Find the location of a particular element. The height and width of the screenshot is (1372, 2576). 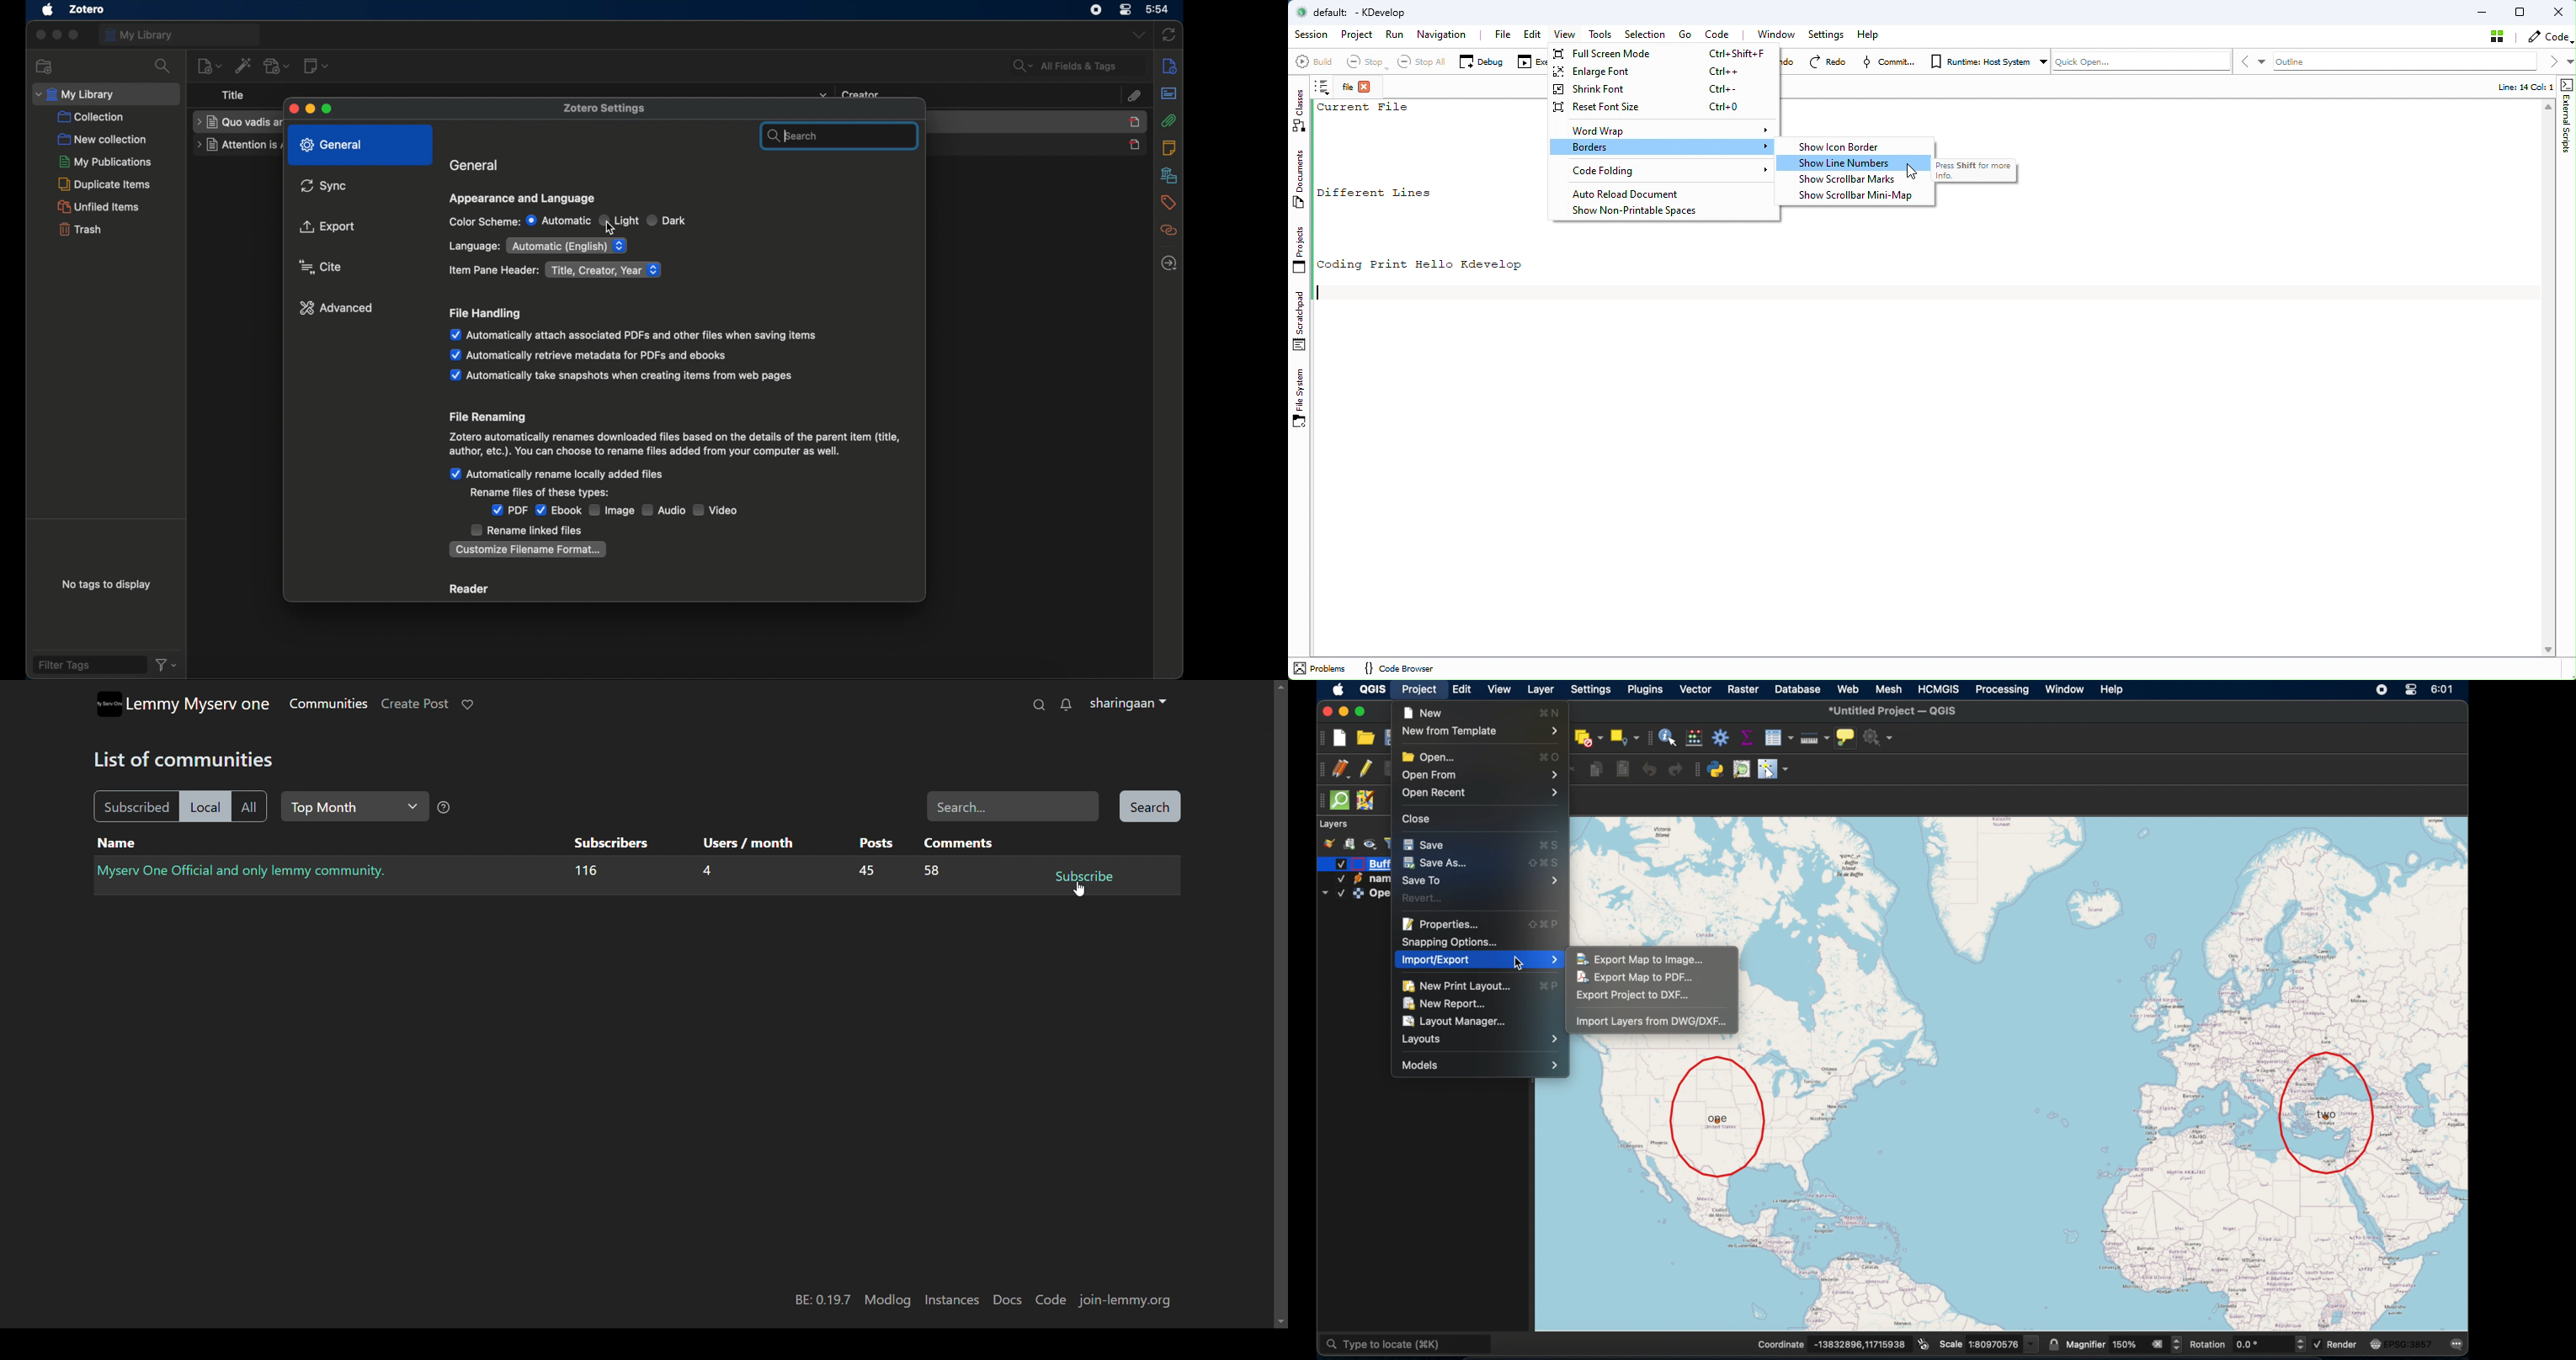

unread messages is located at coordinates (1065, 705).